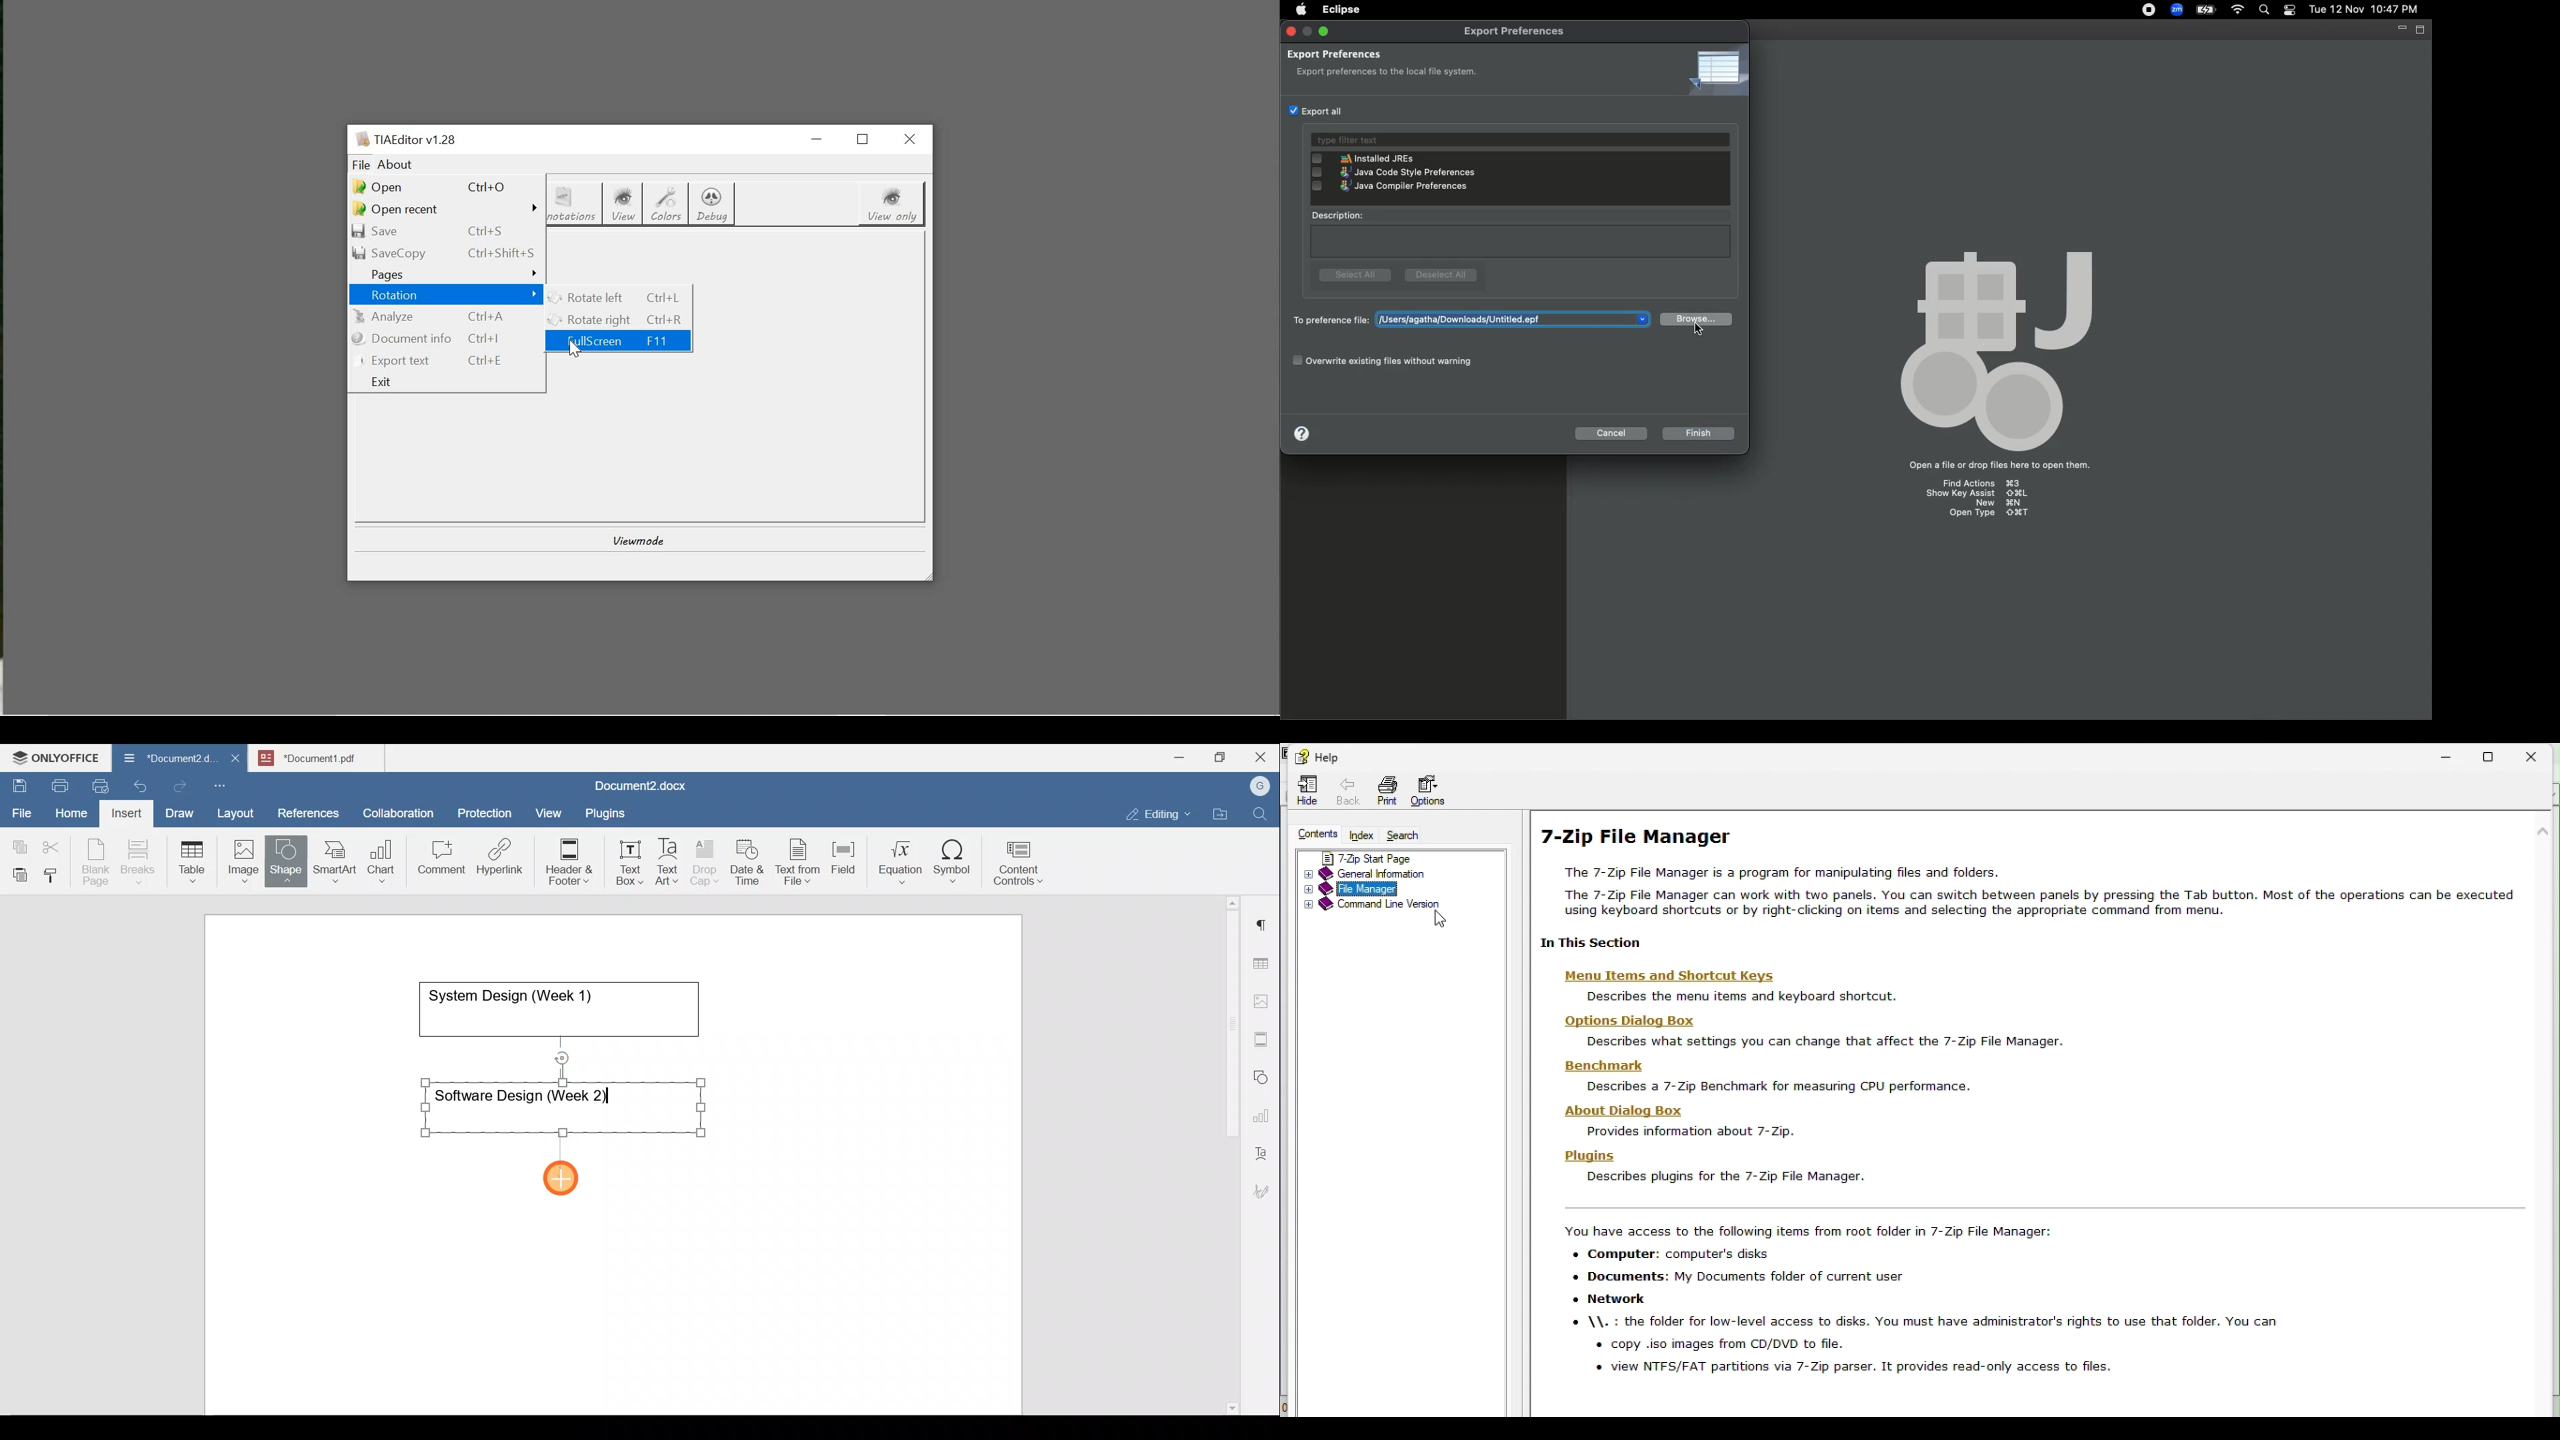  What do you see at coordinates (137, 784) in the screenshot?
I see `Undo` at bounding box center [137, 784].